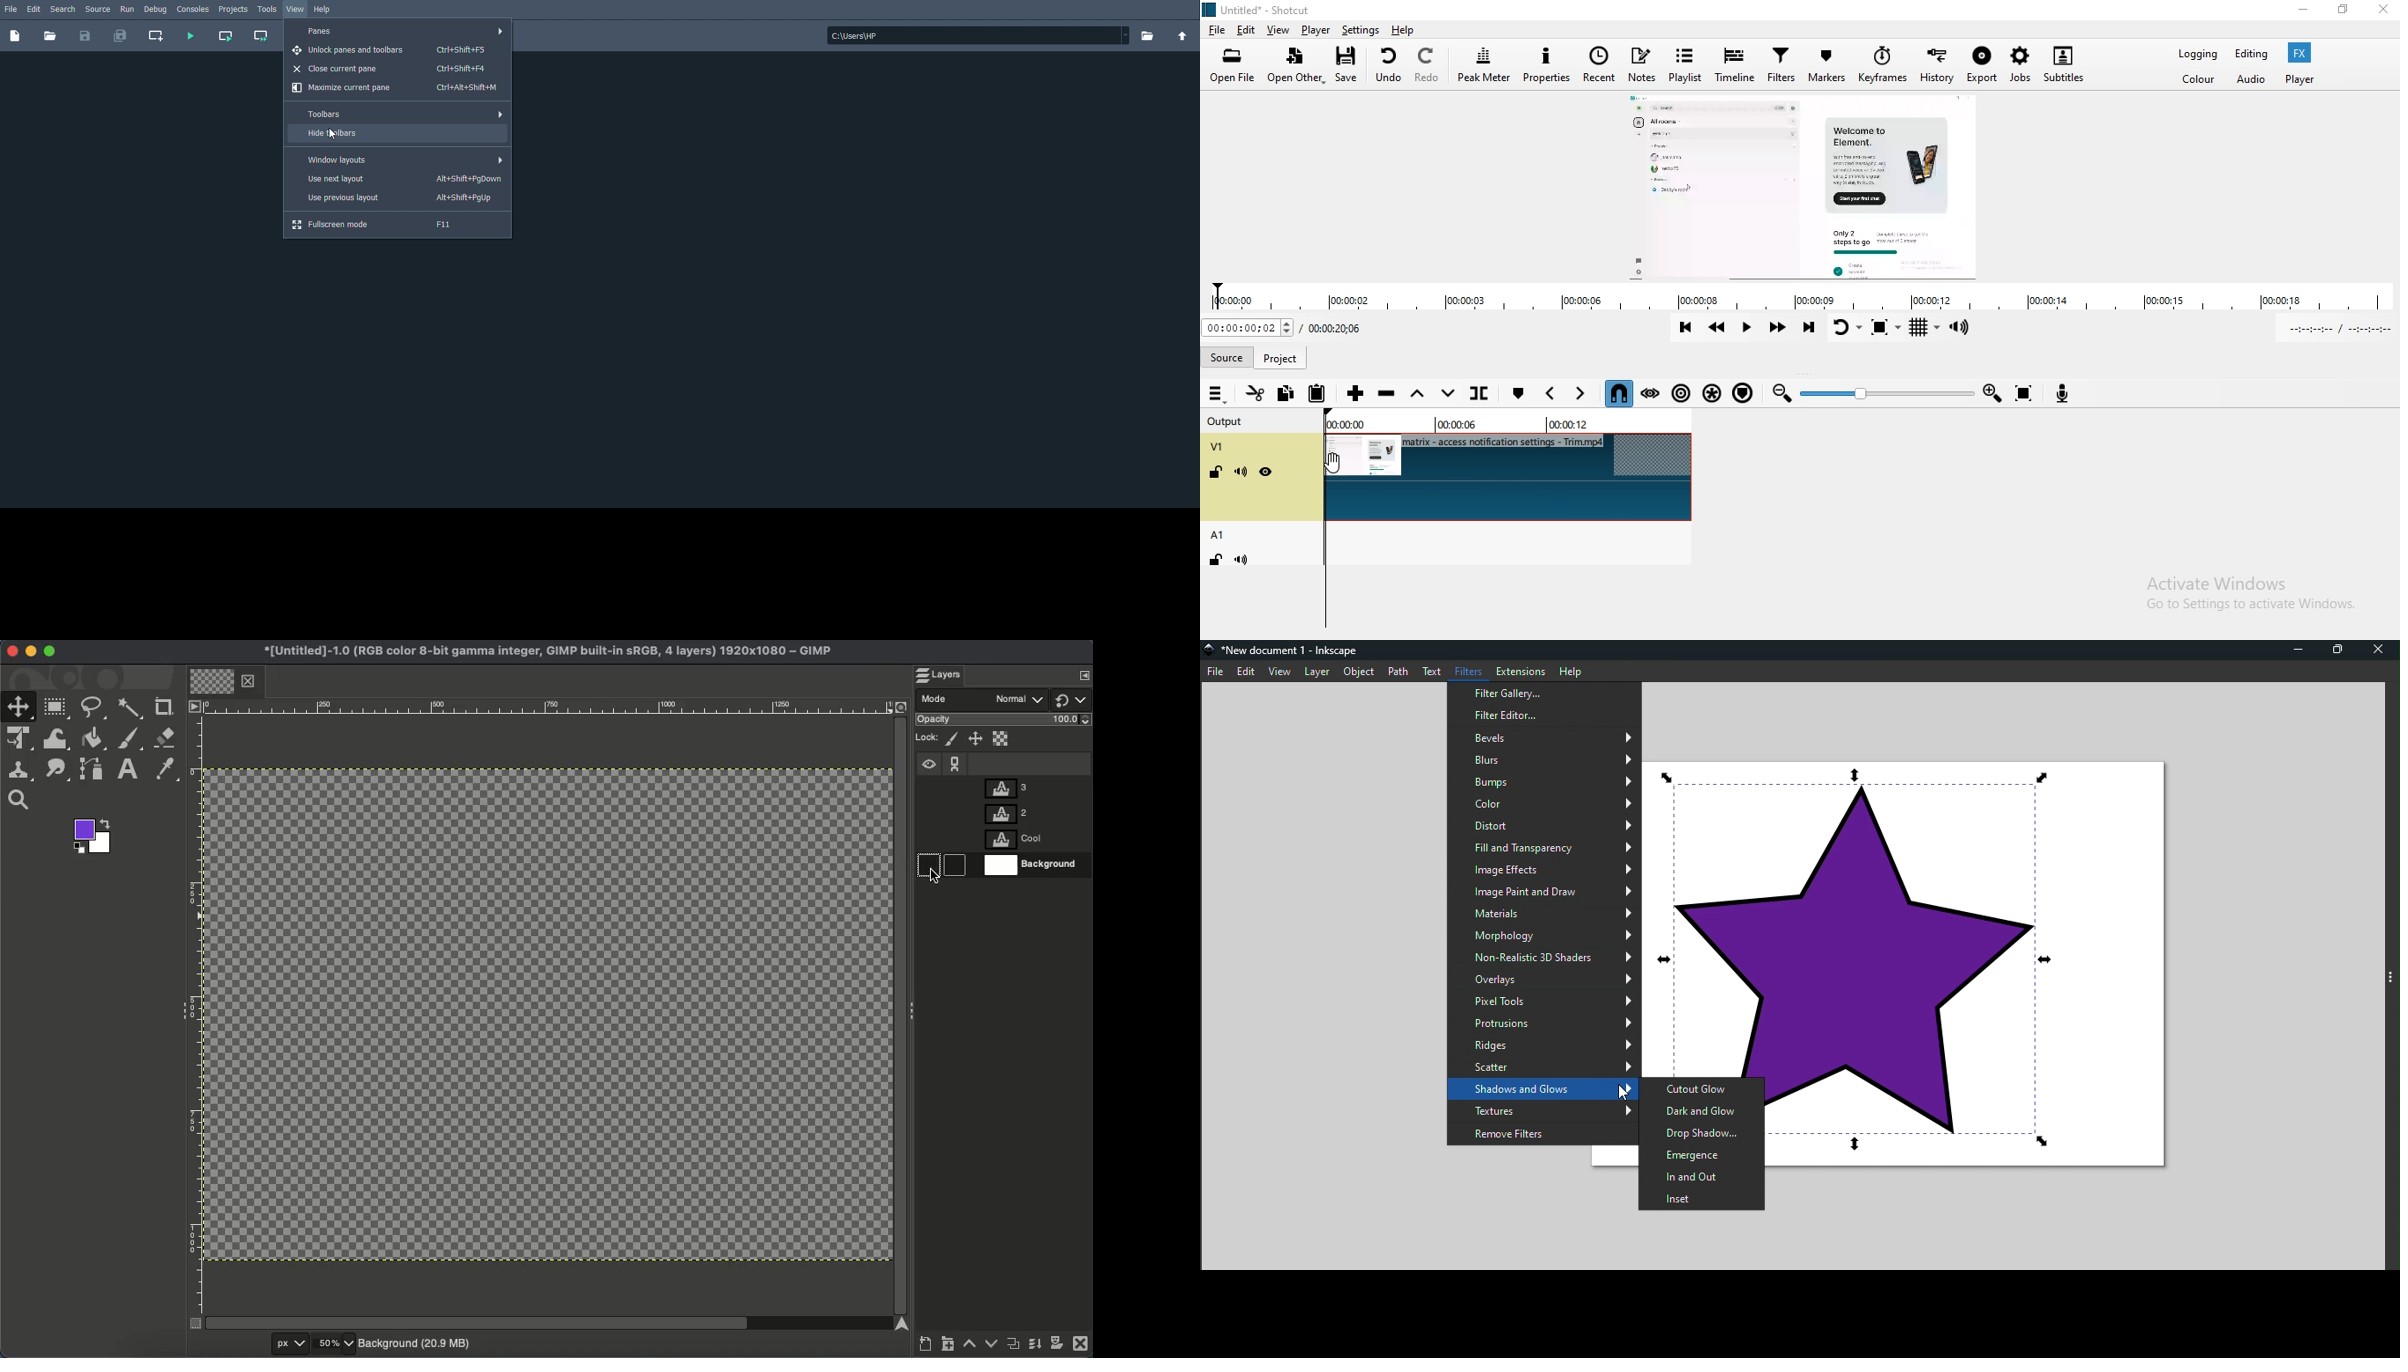 The image size is (2408, 1372). Describe the element at coordinates (1684, 67) in the screenshot. I see `Playlist` at that location.